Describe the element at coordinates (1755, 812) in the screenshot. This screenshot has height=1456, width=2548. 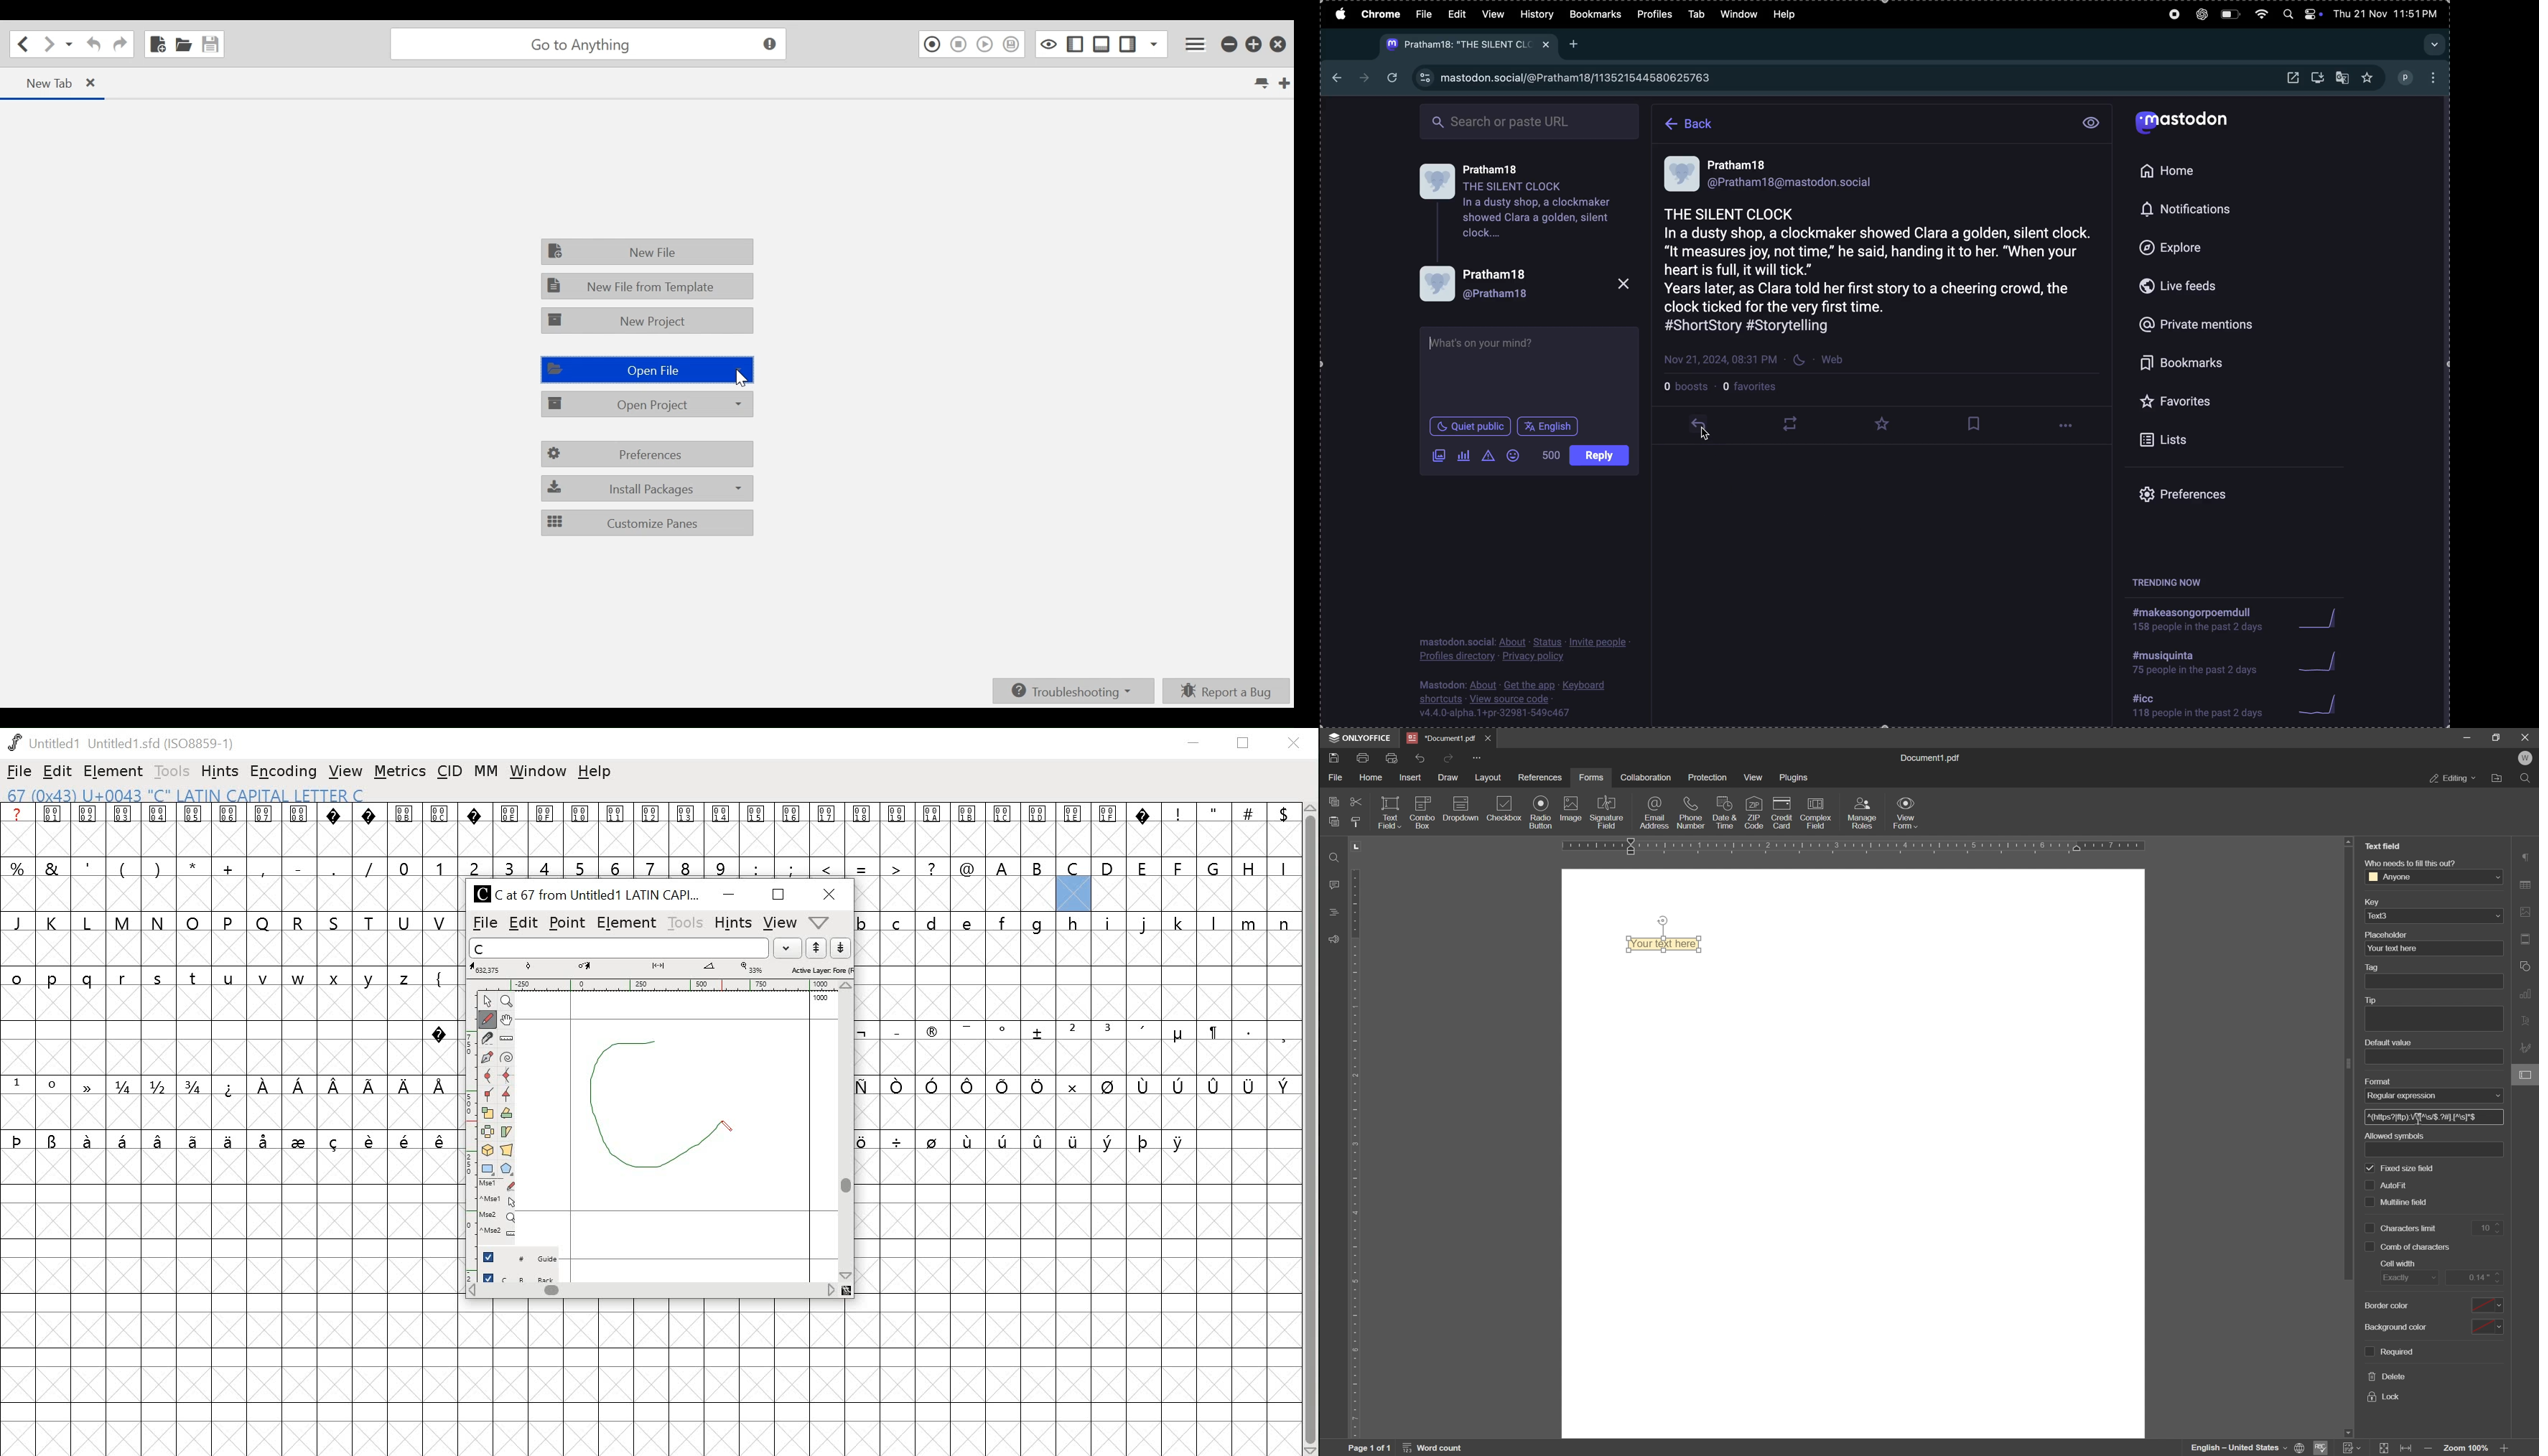
I see `zip code` at that location.